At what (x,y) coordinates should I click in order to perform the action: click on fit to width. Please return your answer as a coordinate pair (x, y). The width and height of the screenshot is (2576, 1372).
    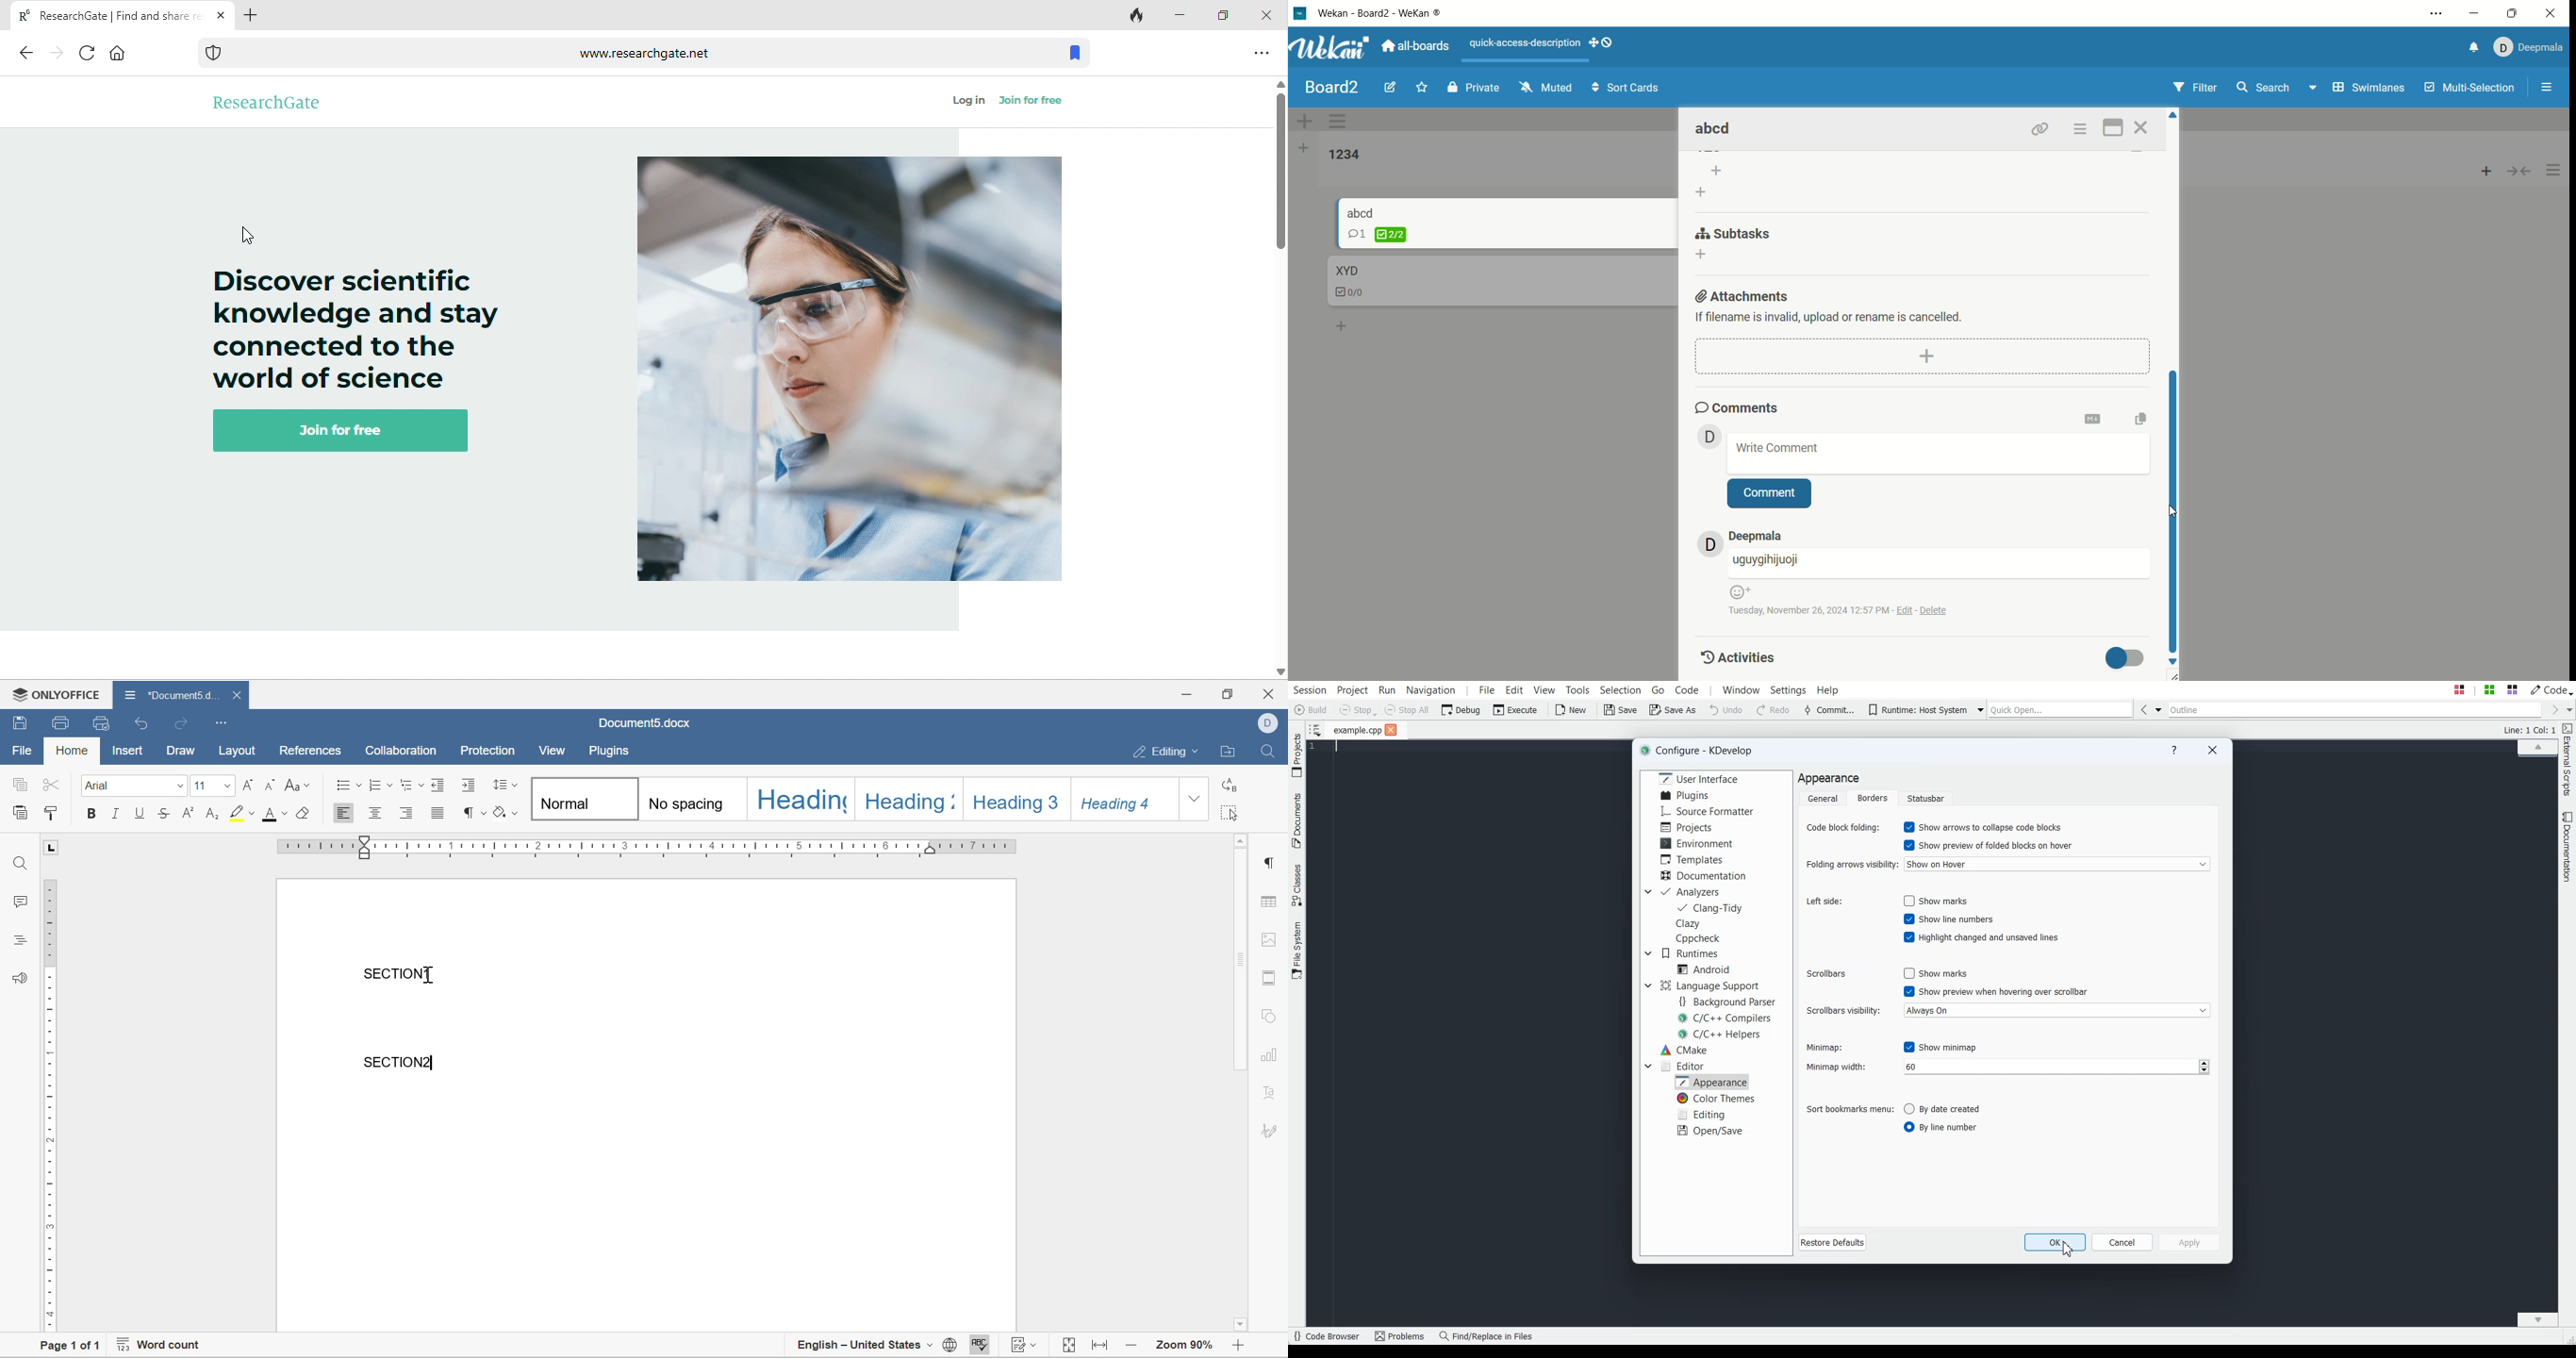
    Looking at the image, I should click on (1102, 1350).